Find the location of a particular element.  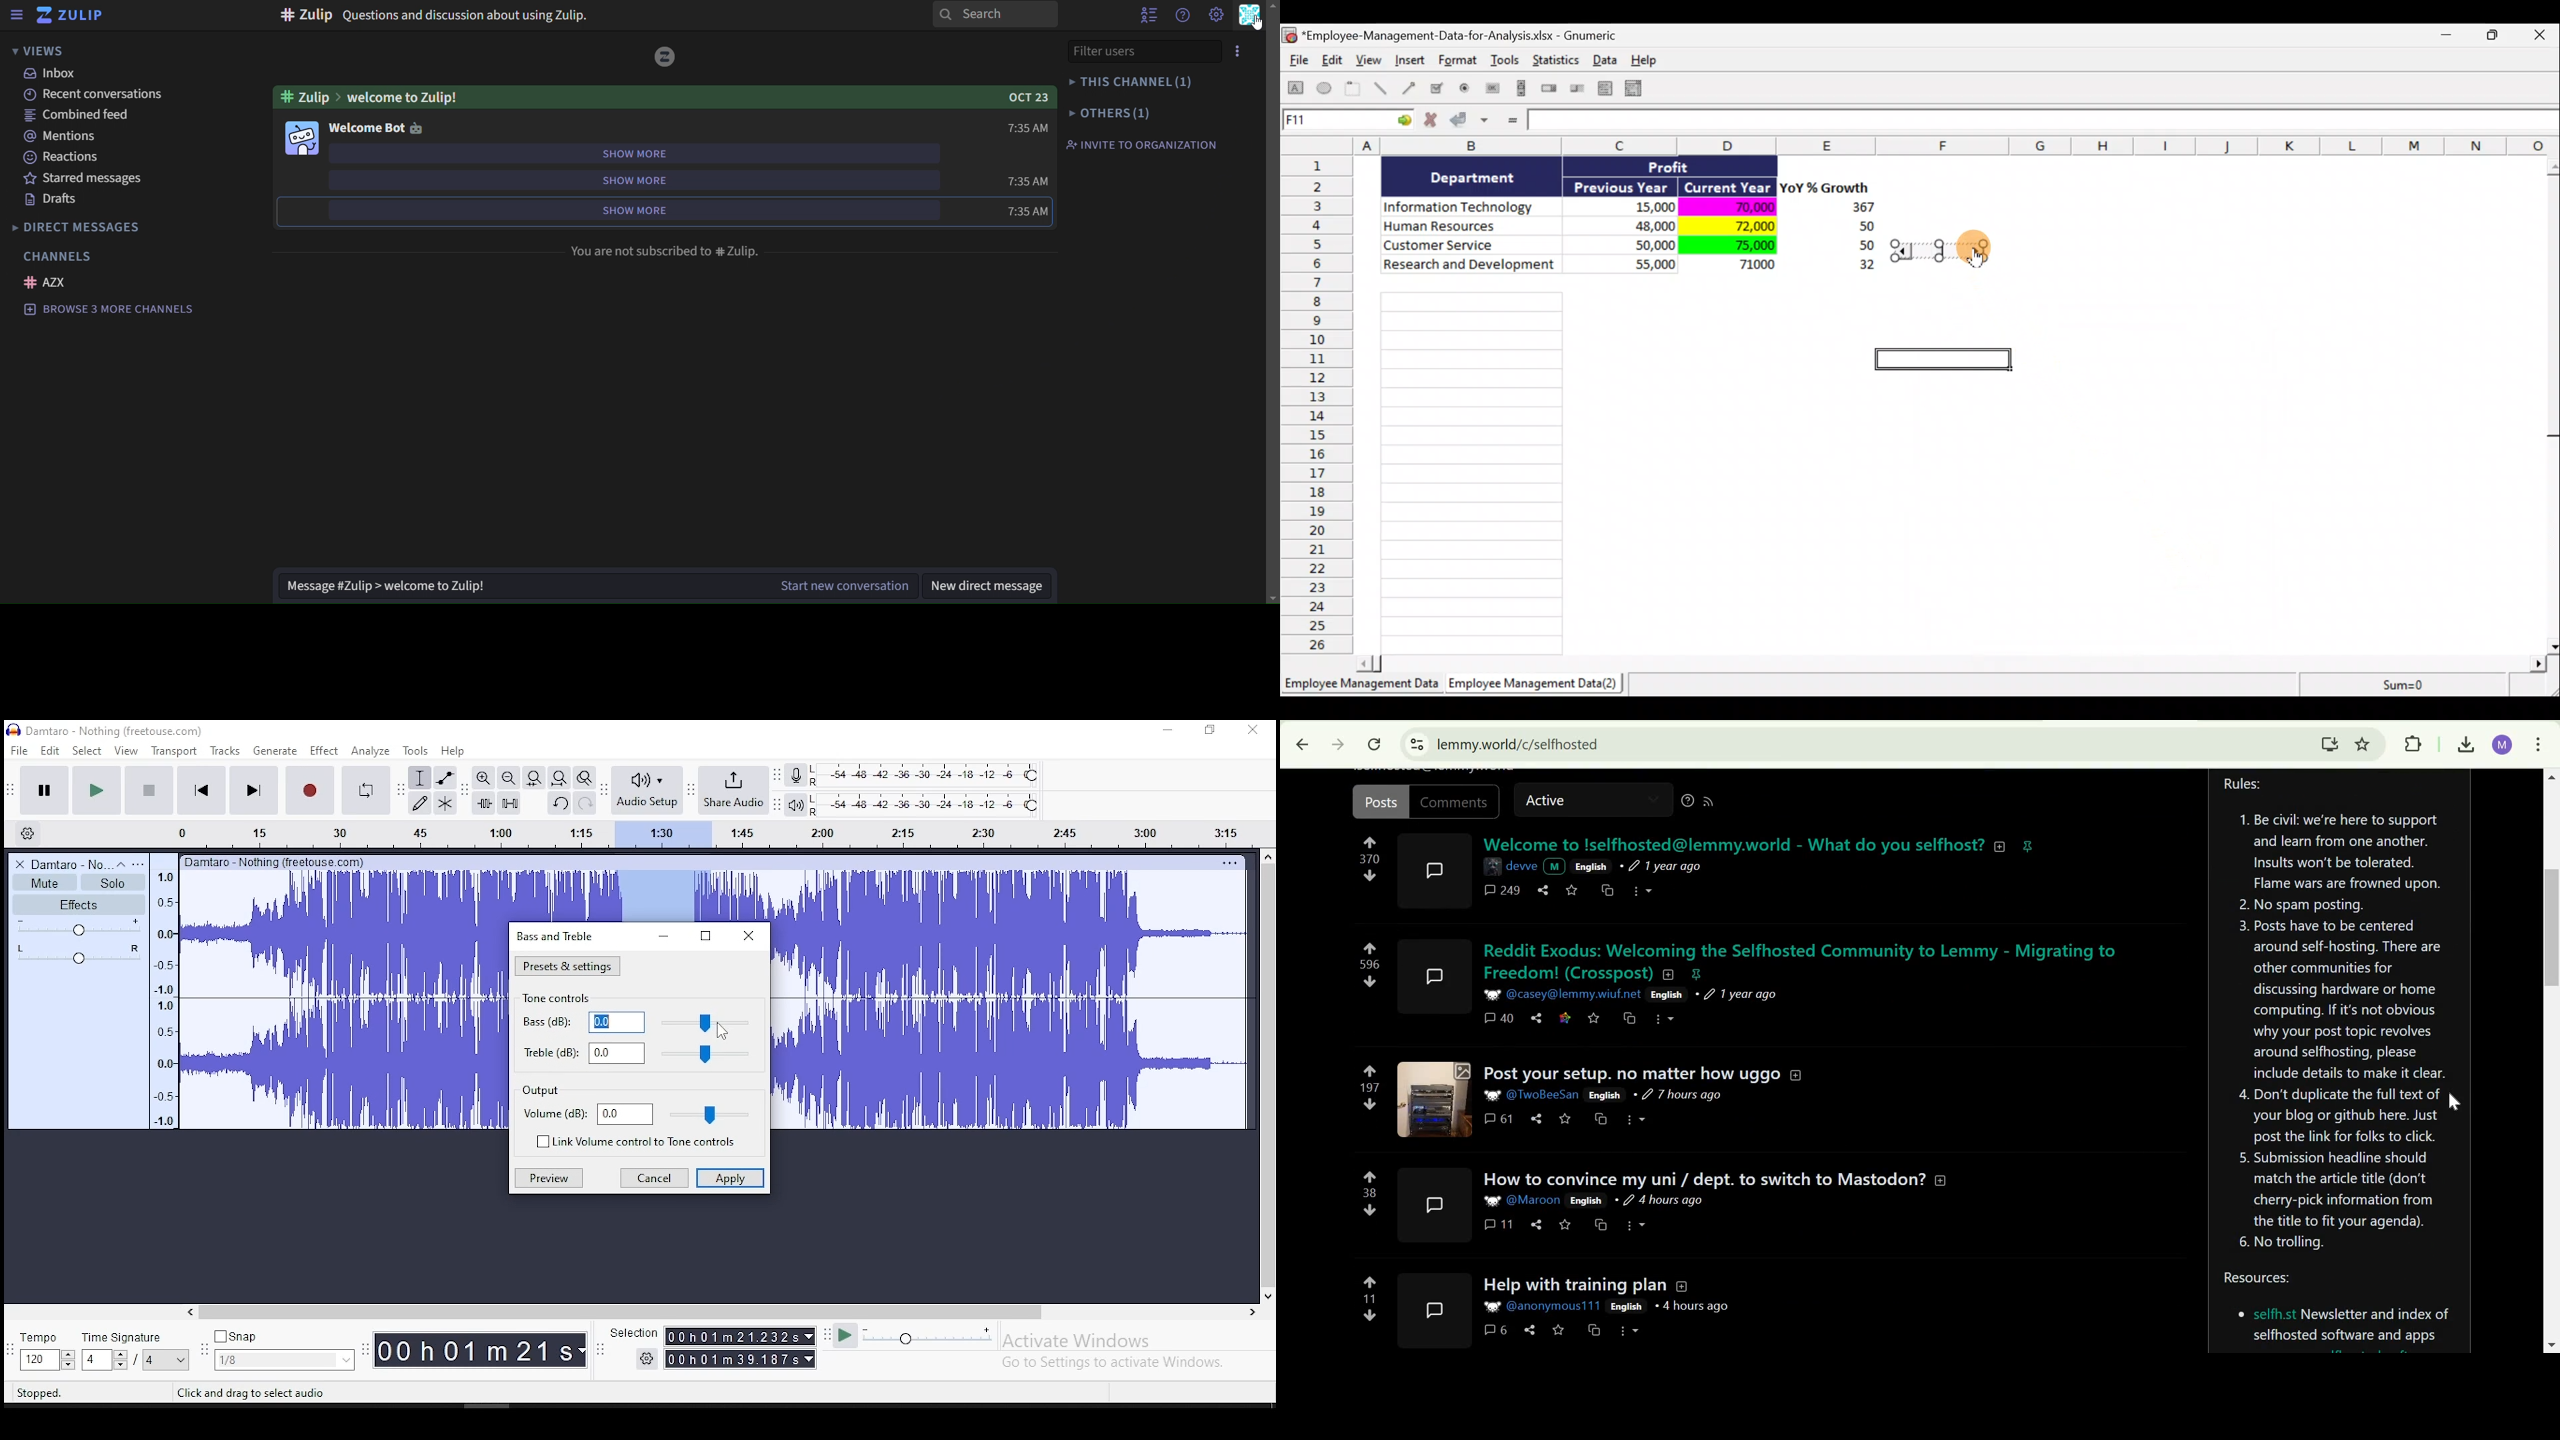

00Oh01m 21.232 is located at coordinates (731, 1336).